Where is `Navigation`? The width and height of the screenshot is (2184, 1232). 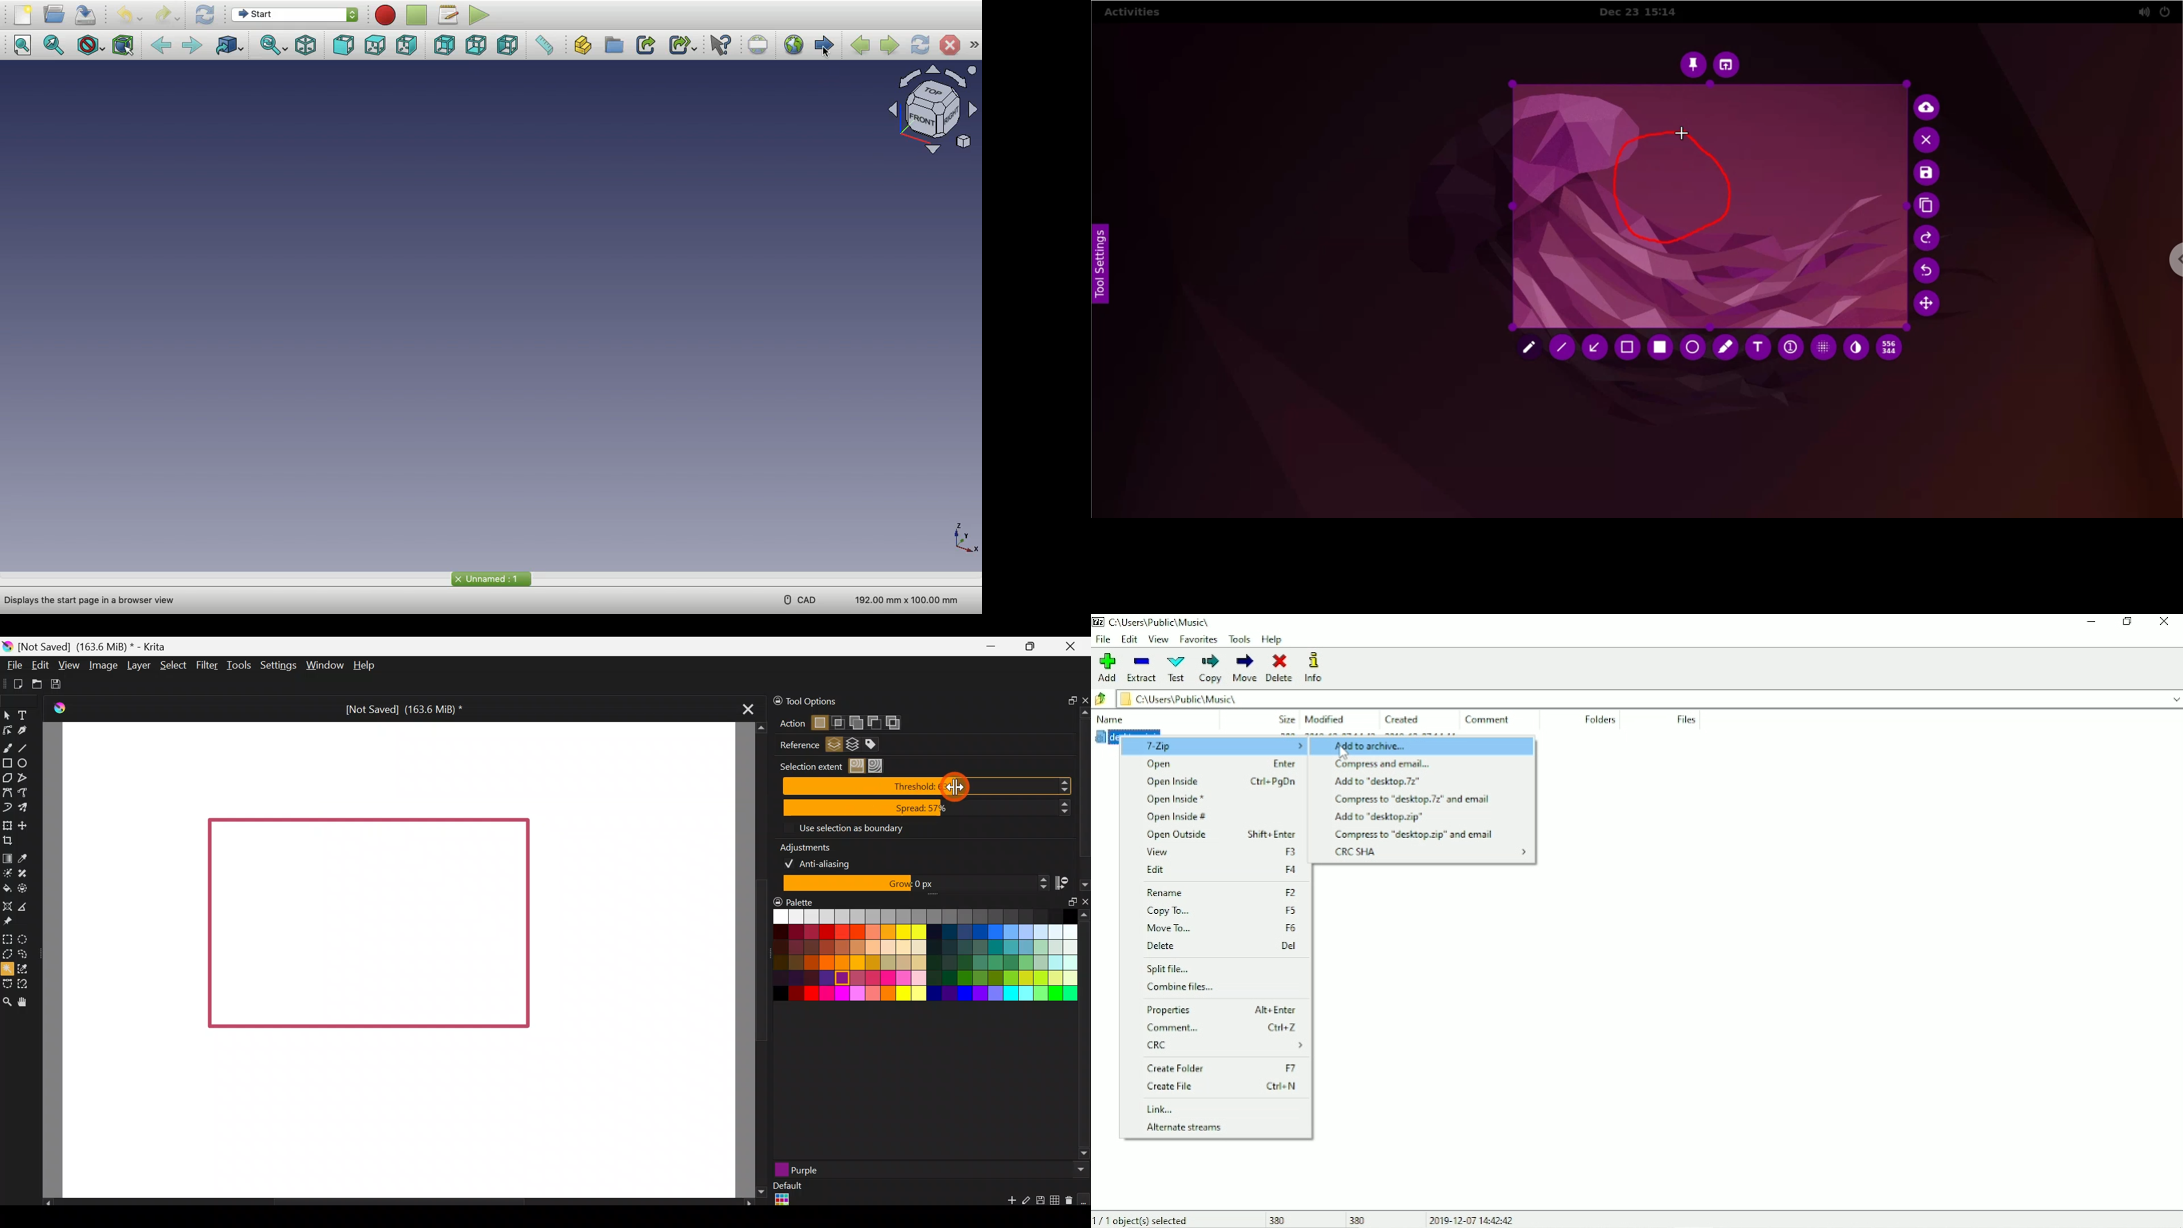 Navigation is located at coordinates (975, 45).